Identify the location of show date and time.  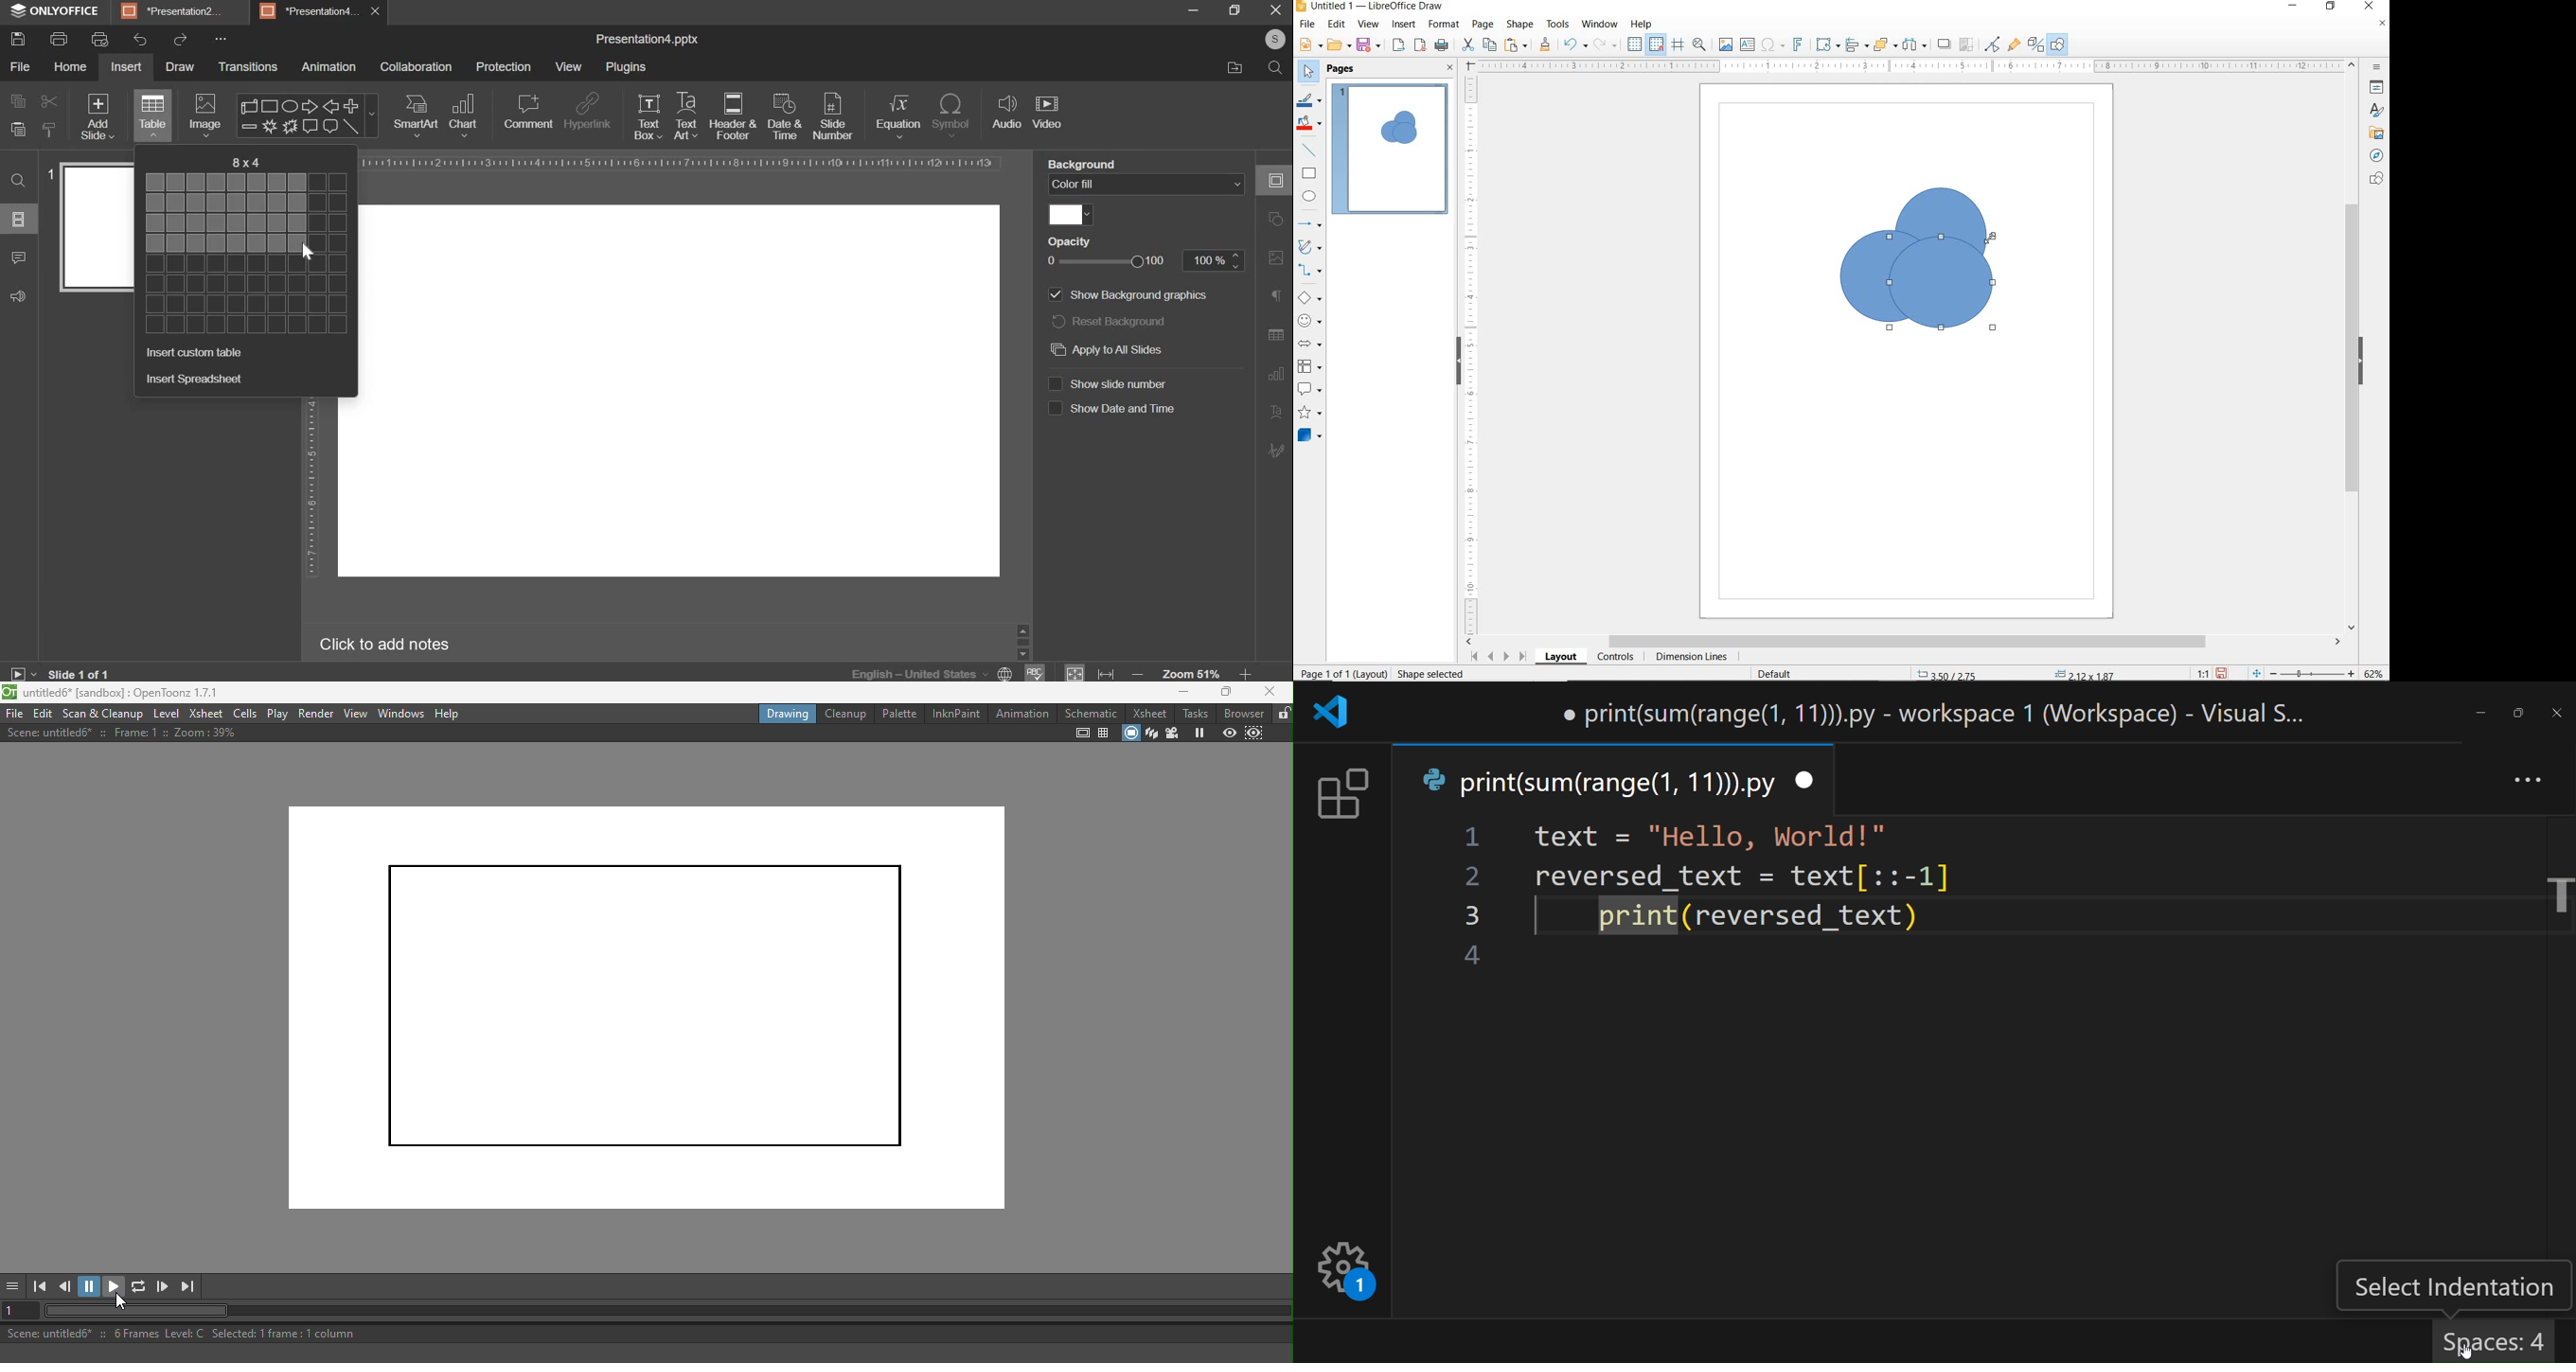
(1113, 408).